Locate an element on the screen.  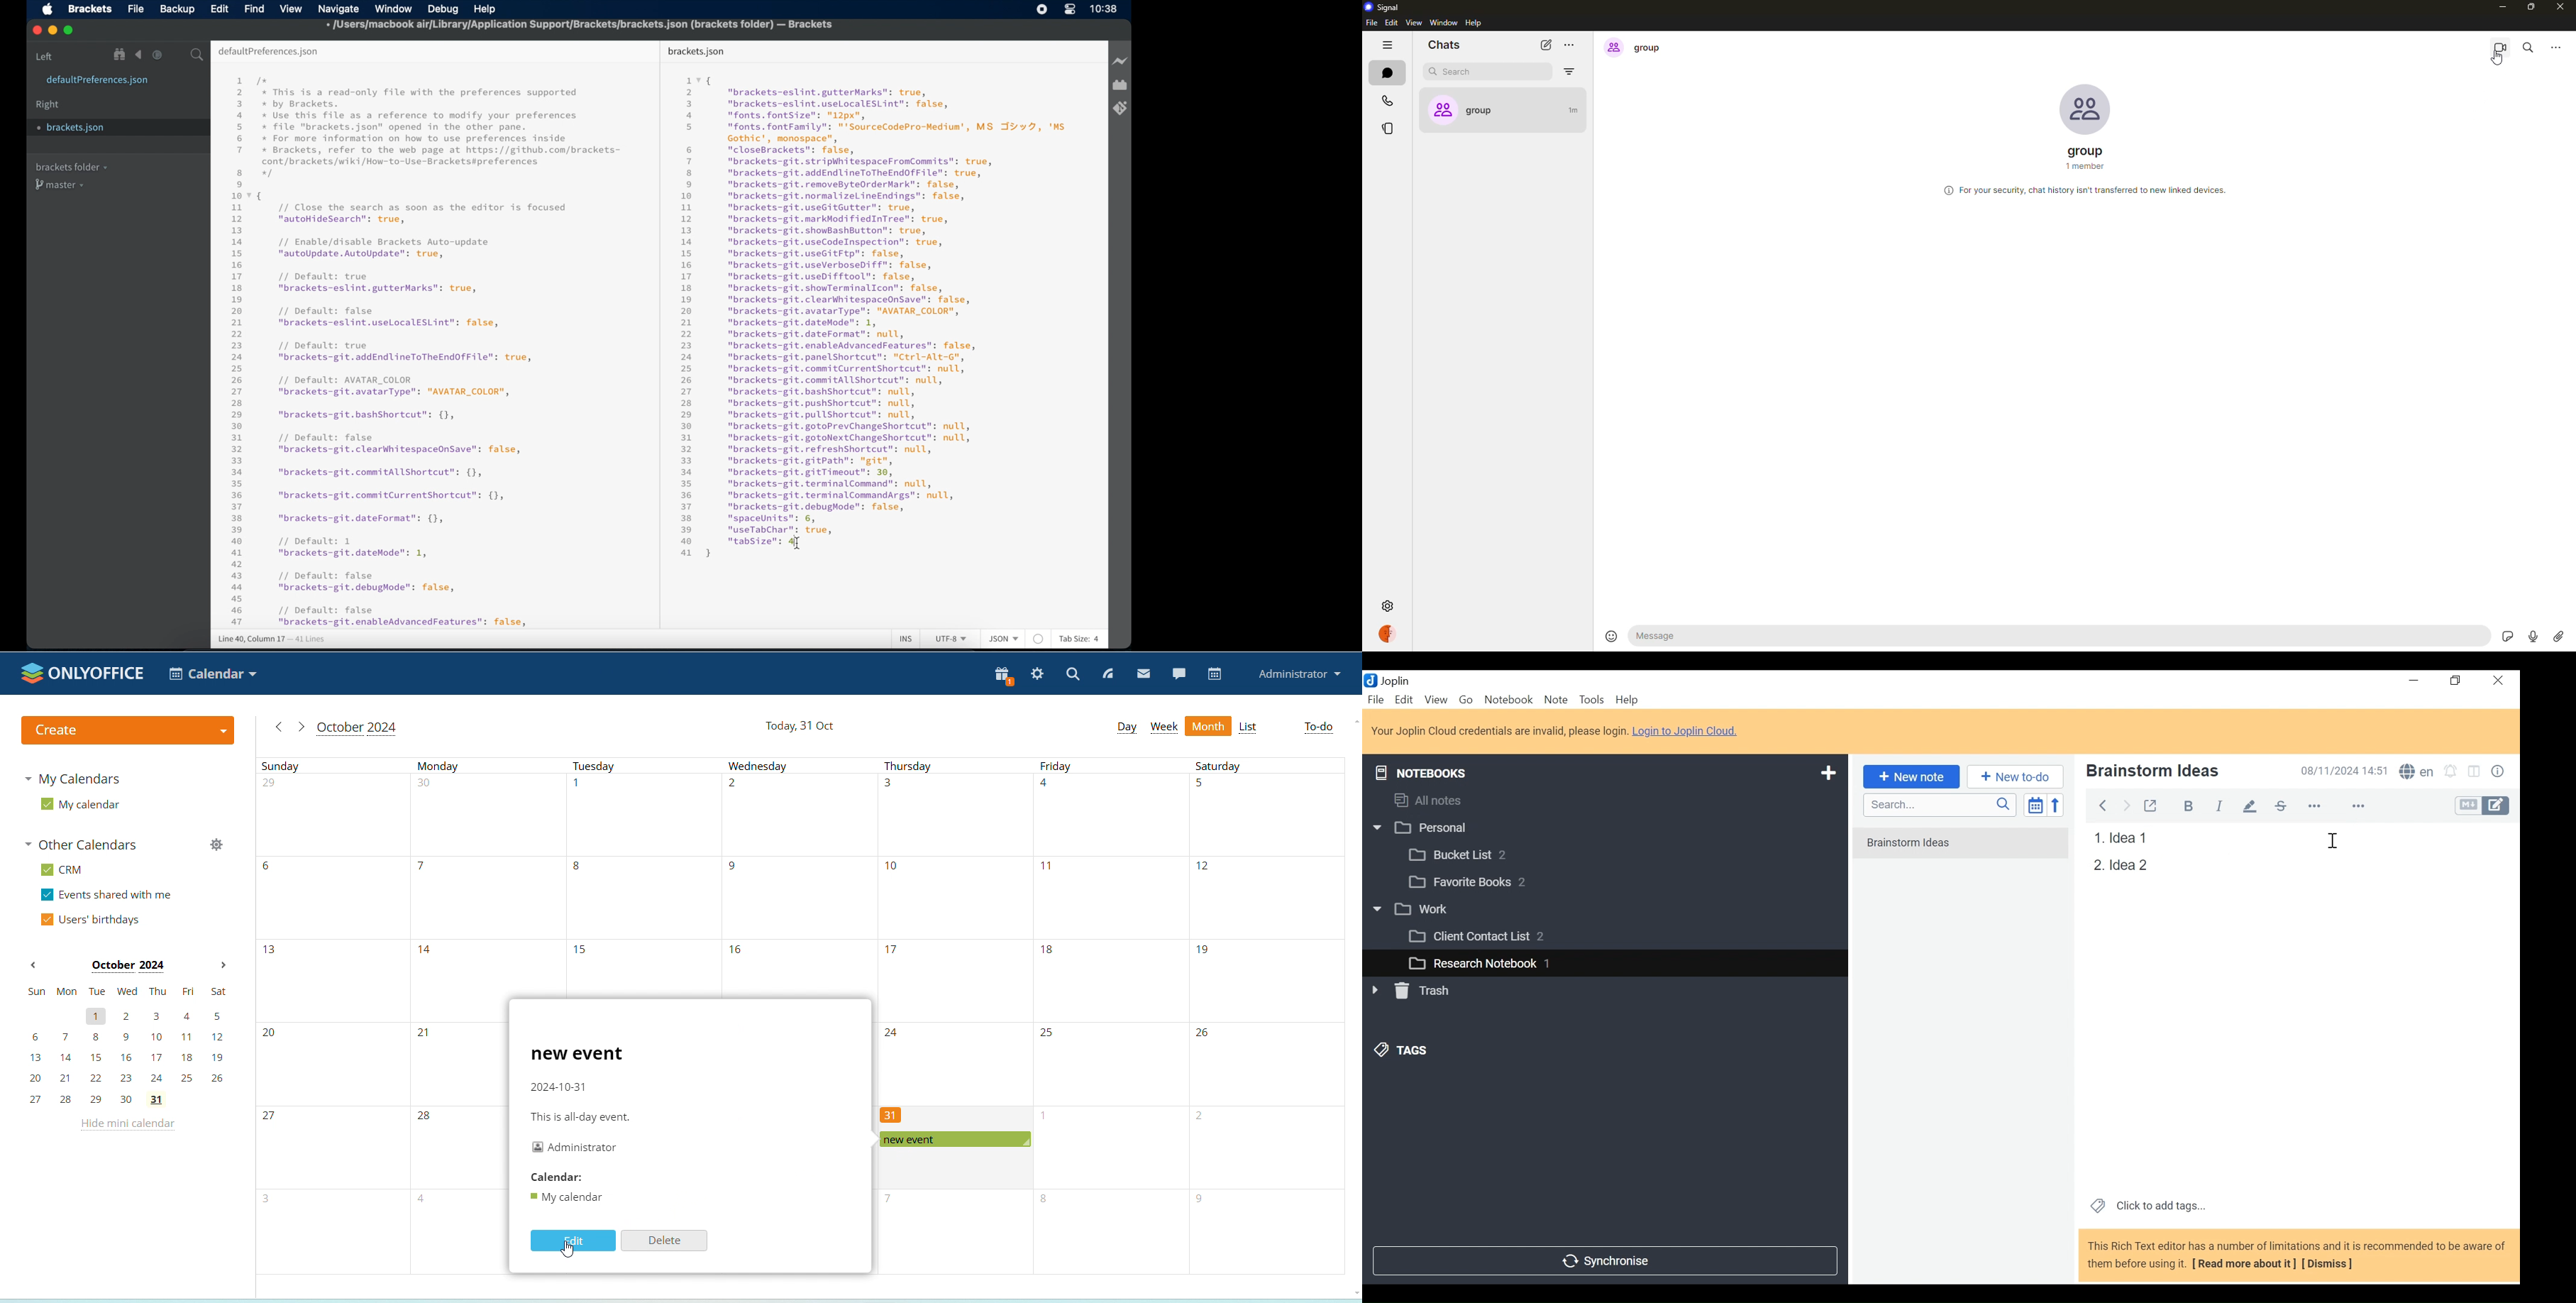
w |] Personal is located at coordinates (1427, 829).